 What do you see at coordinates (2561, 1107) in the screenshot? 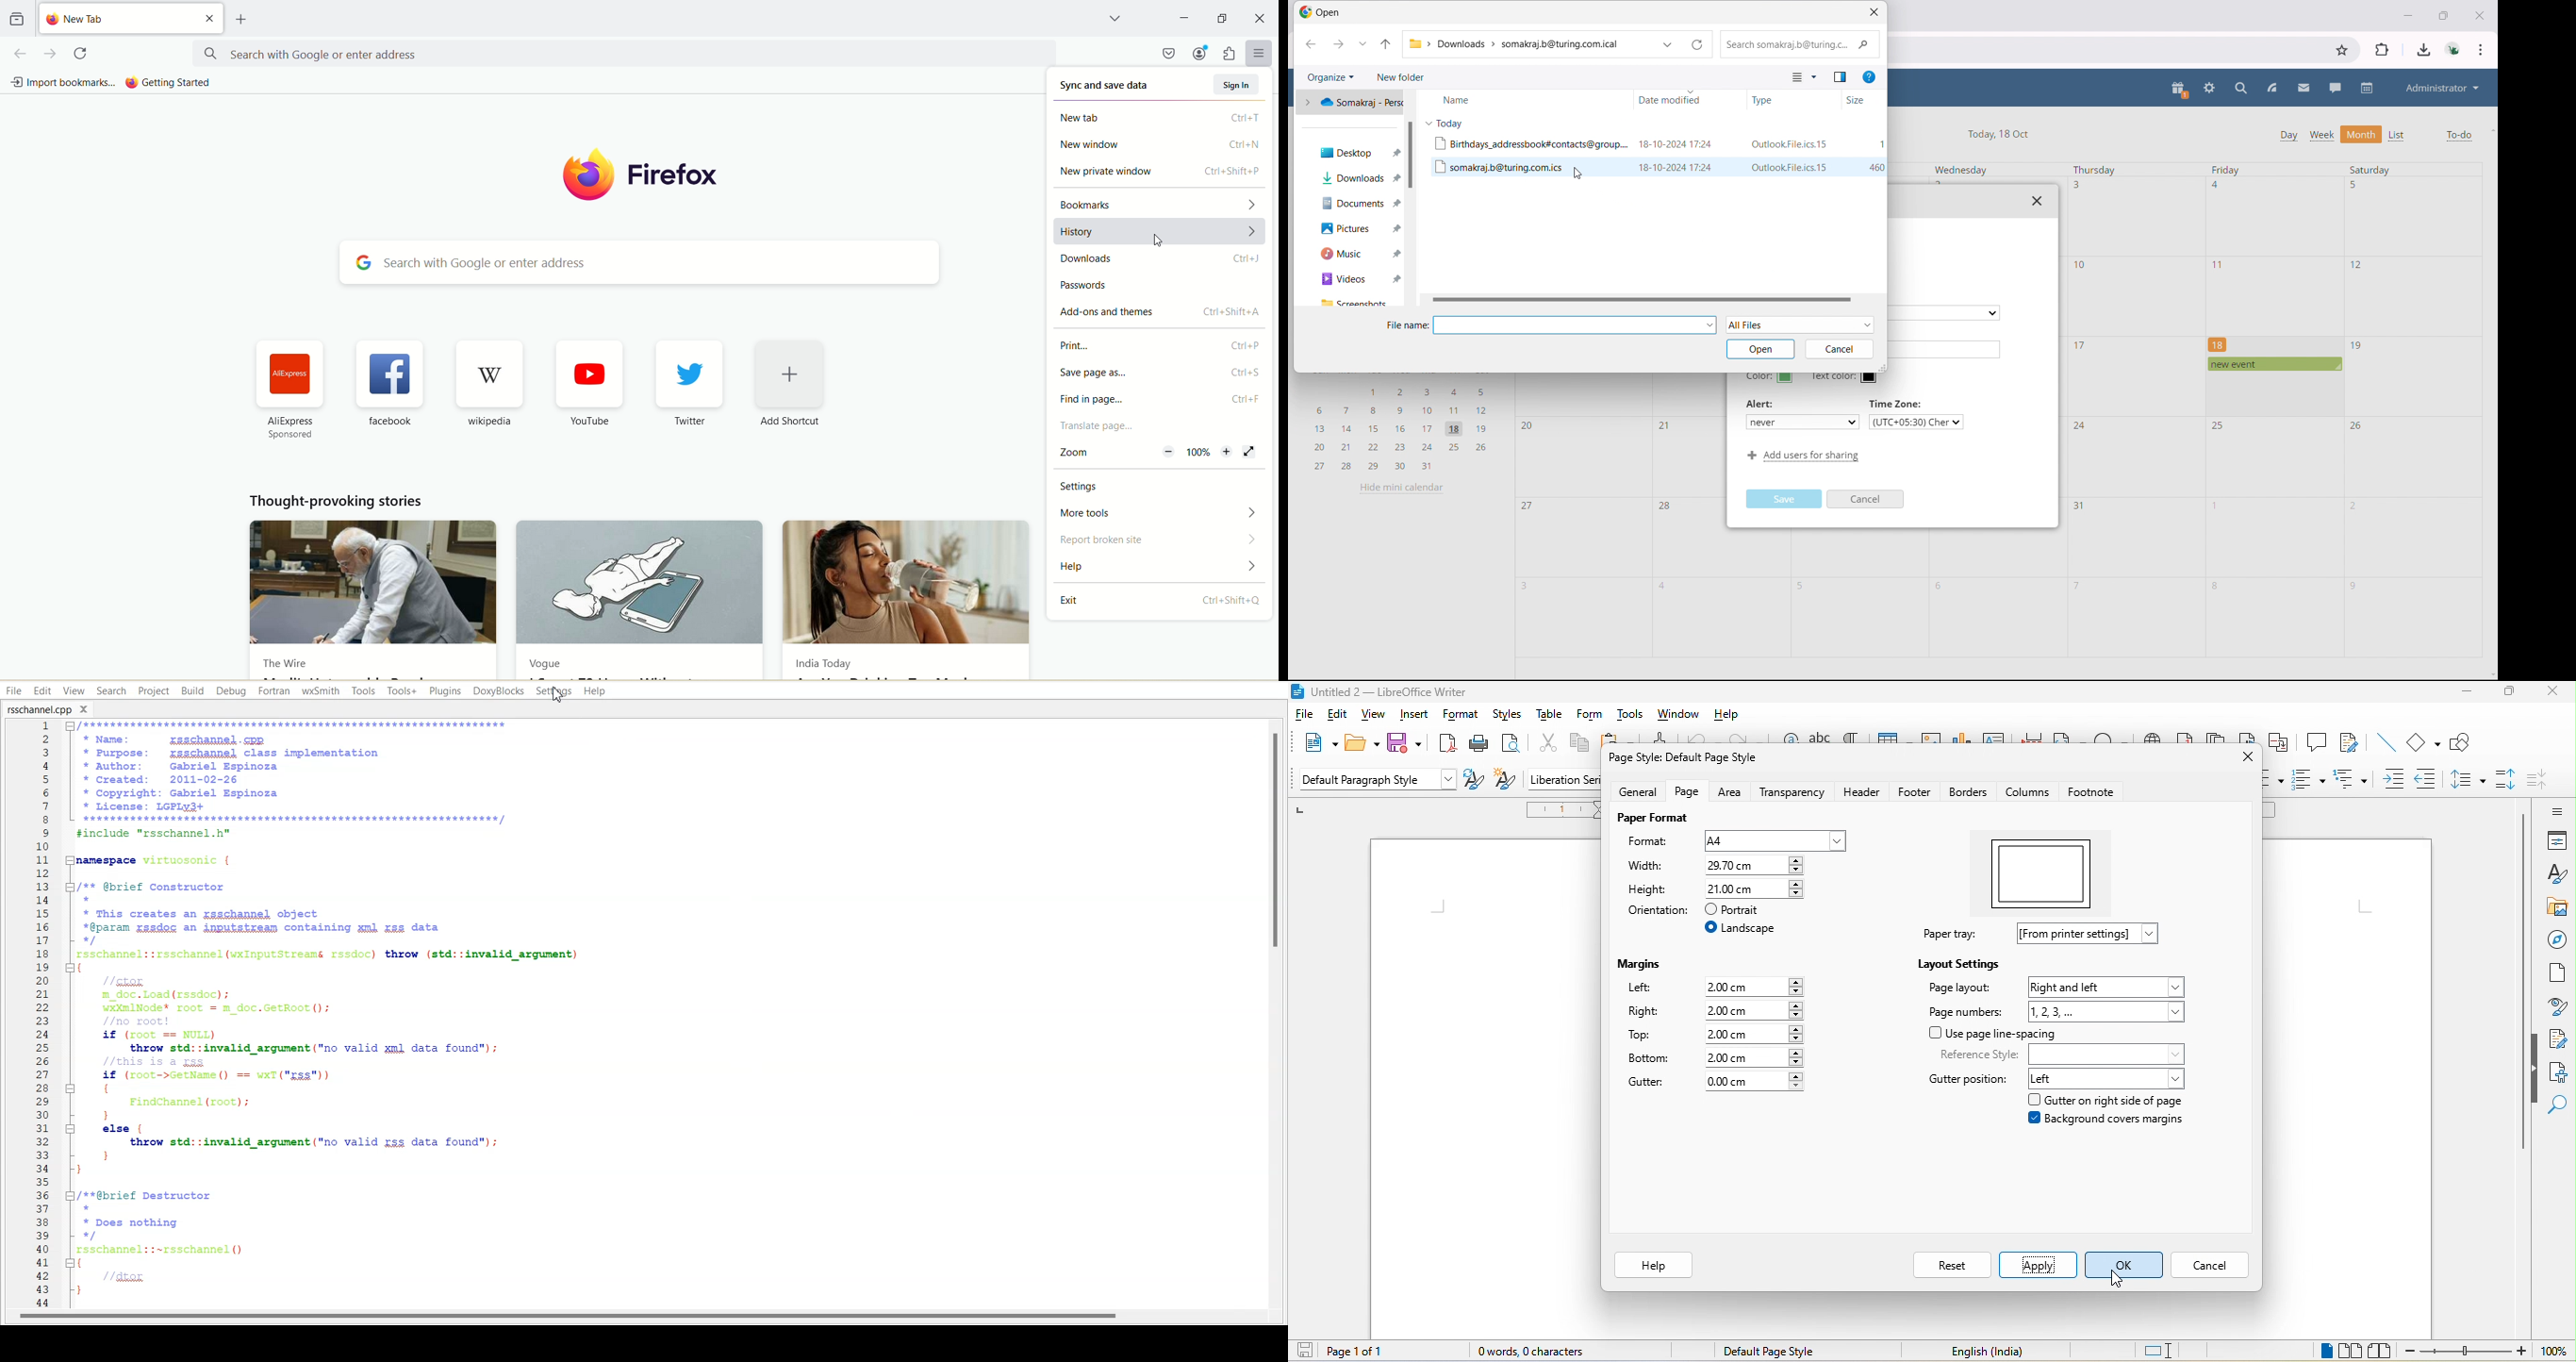
I see `find` at bounding box center [2561, 1107].